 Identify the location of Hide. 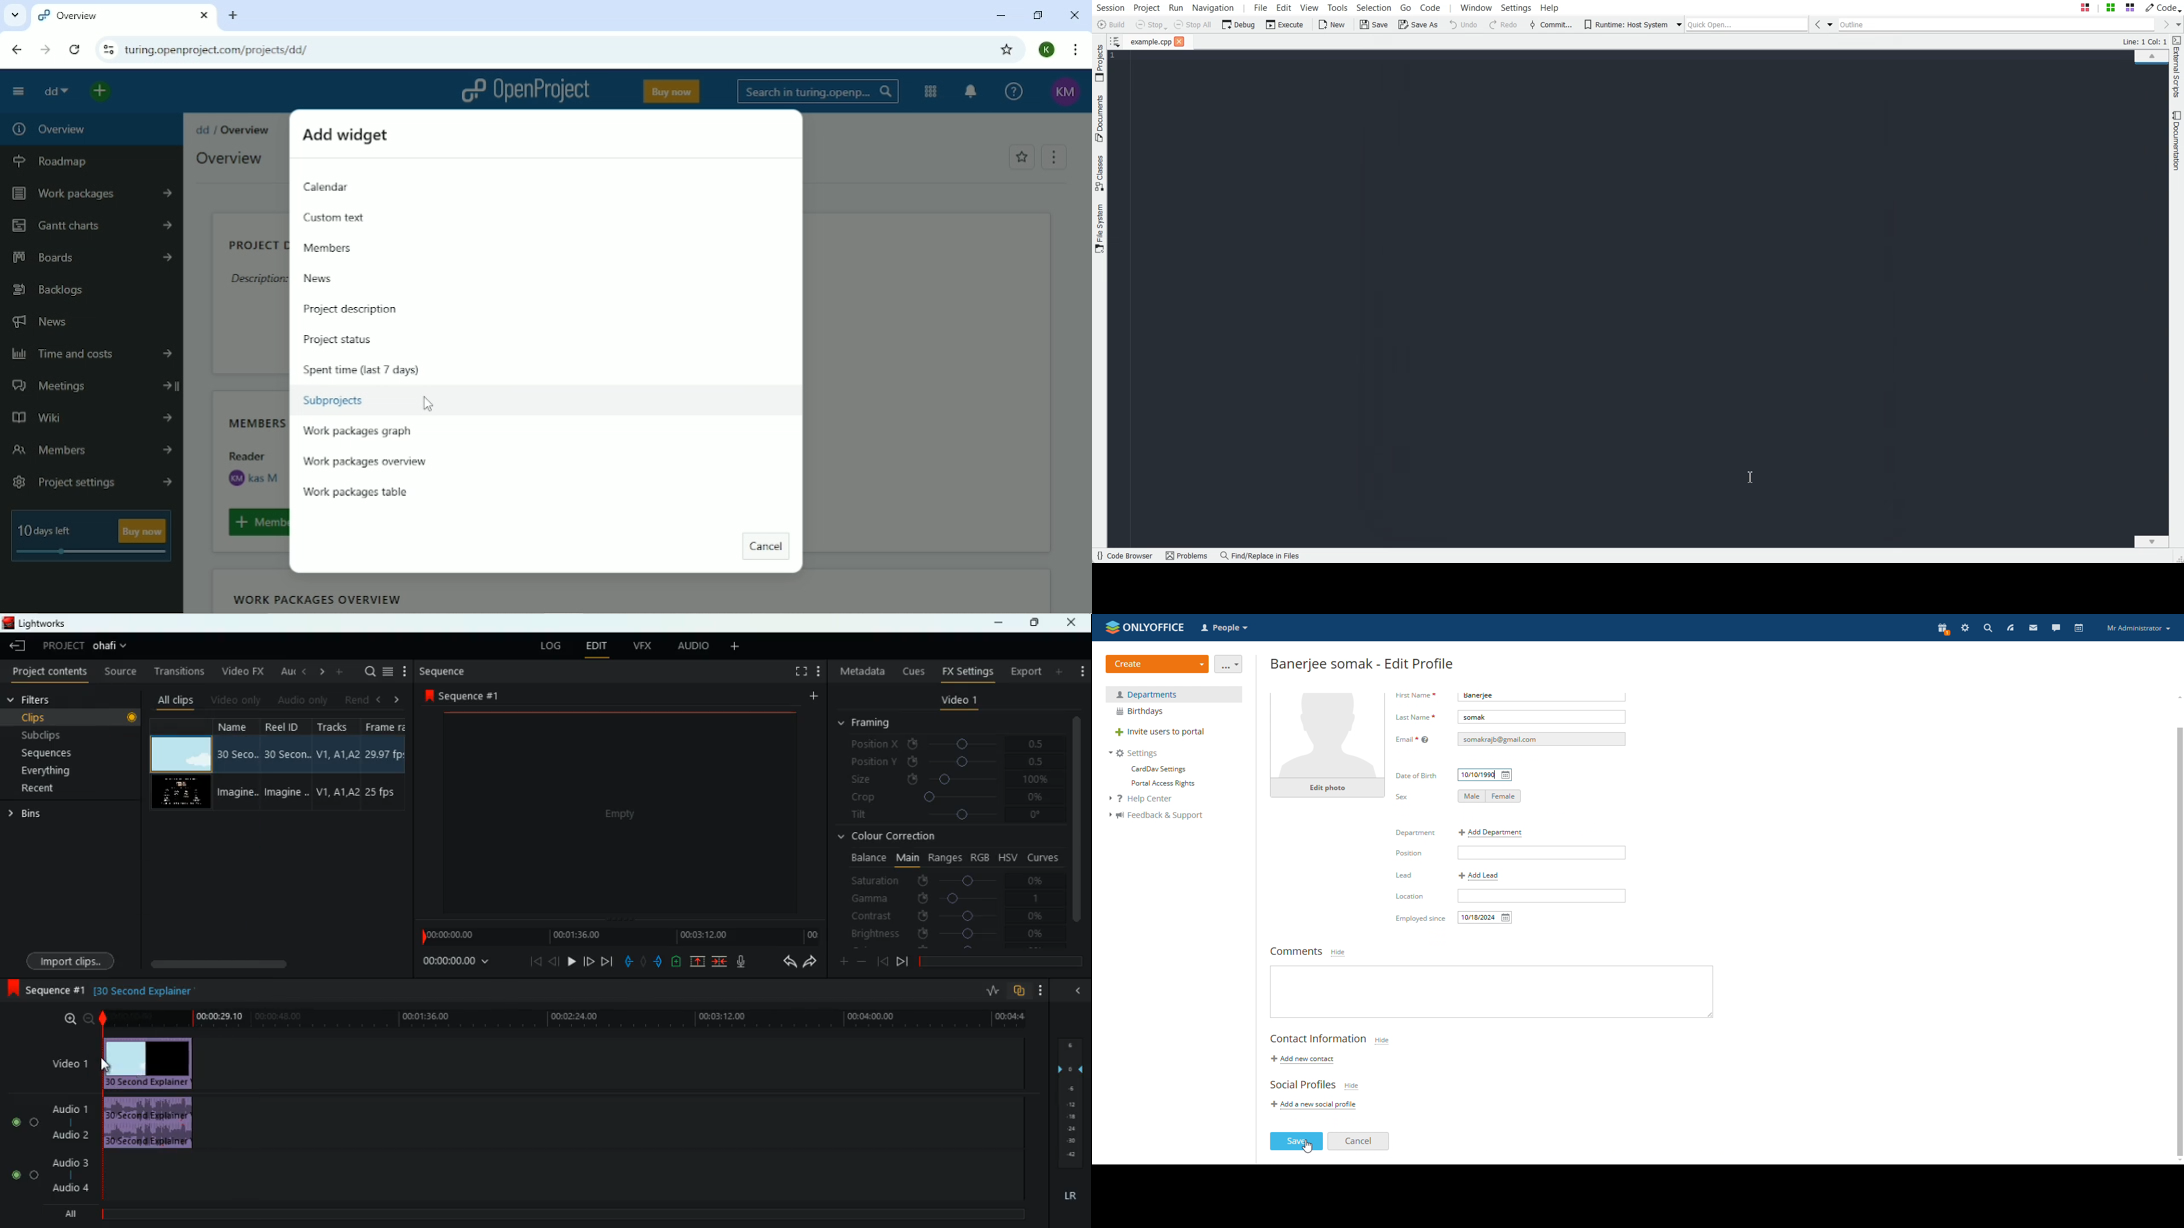
(1339, 952).